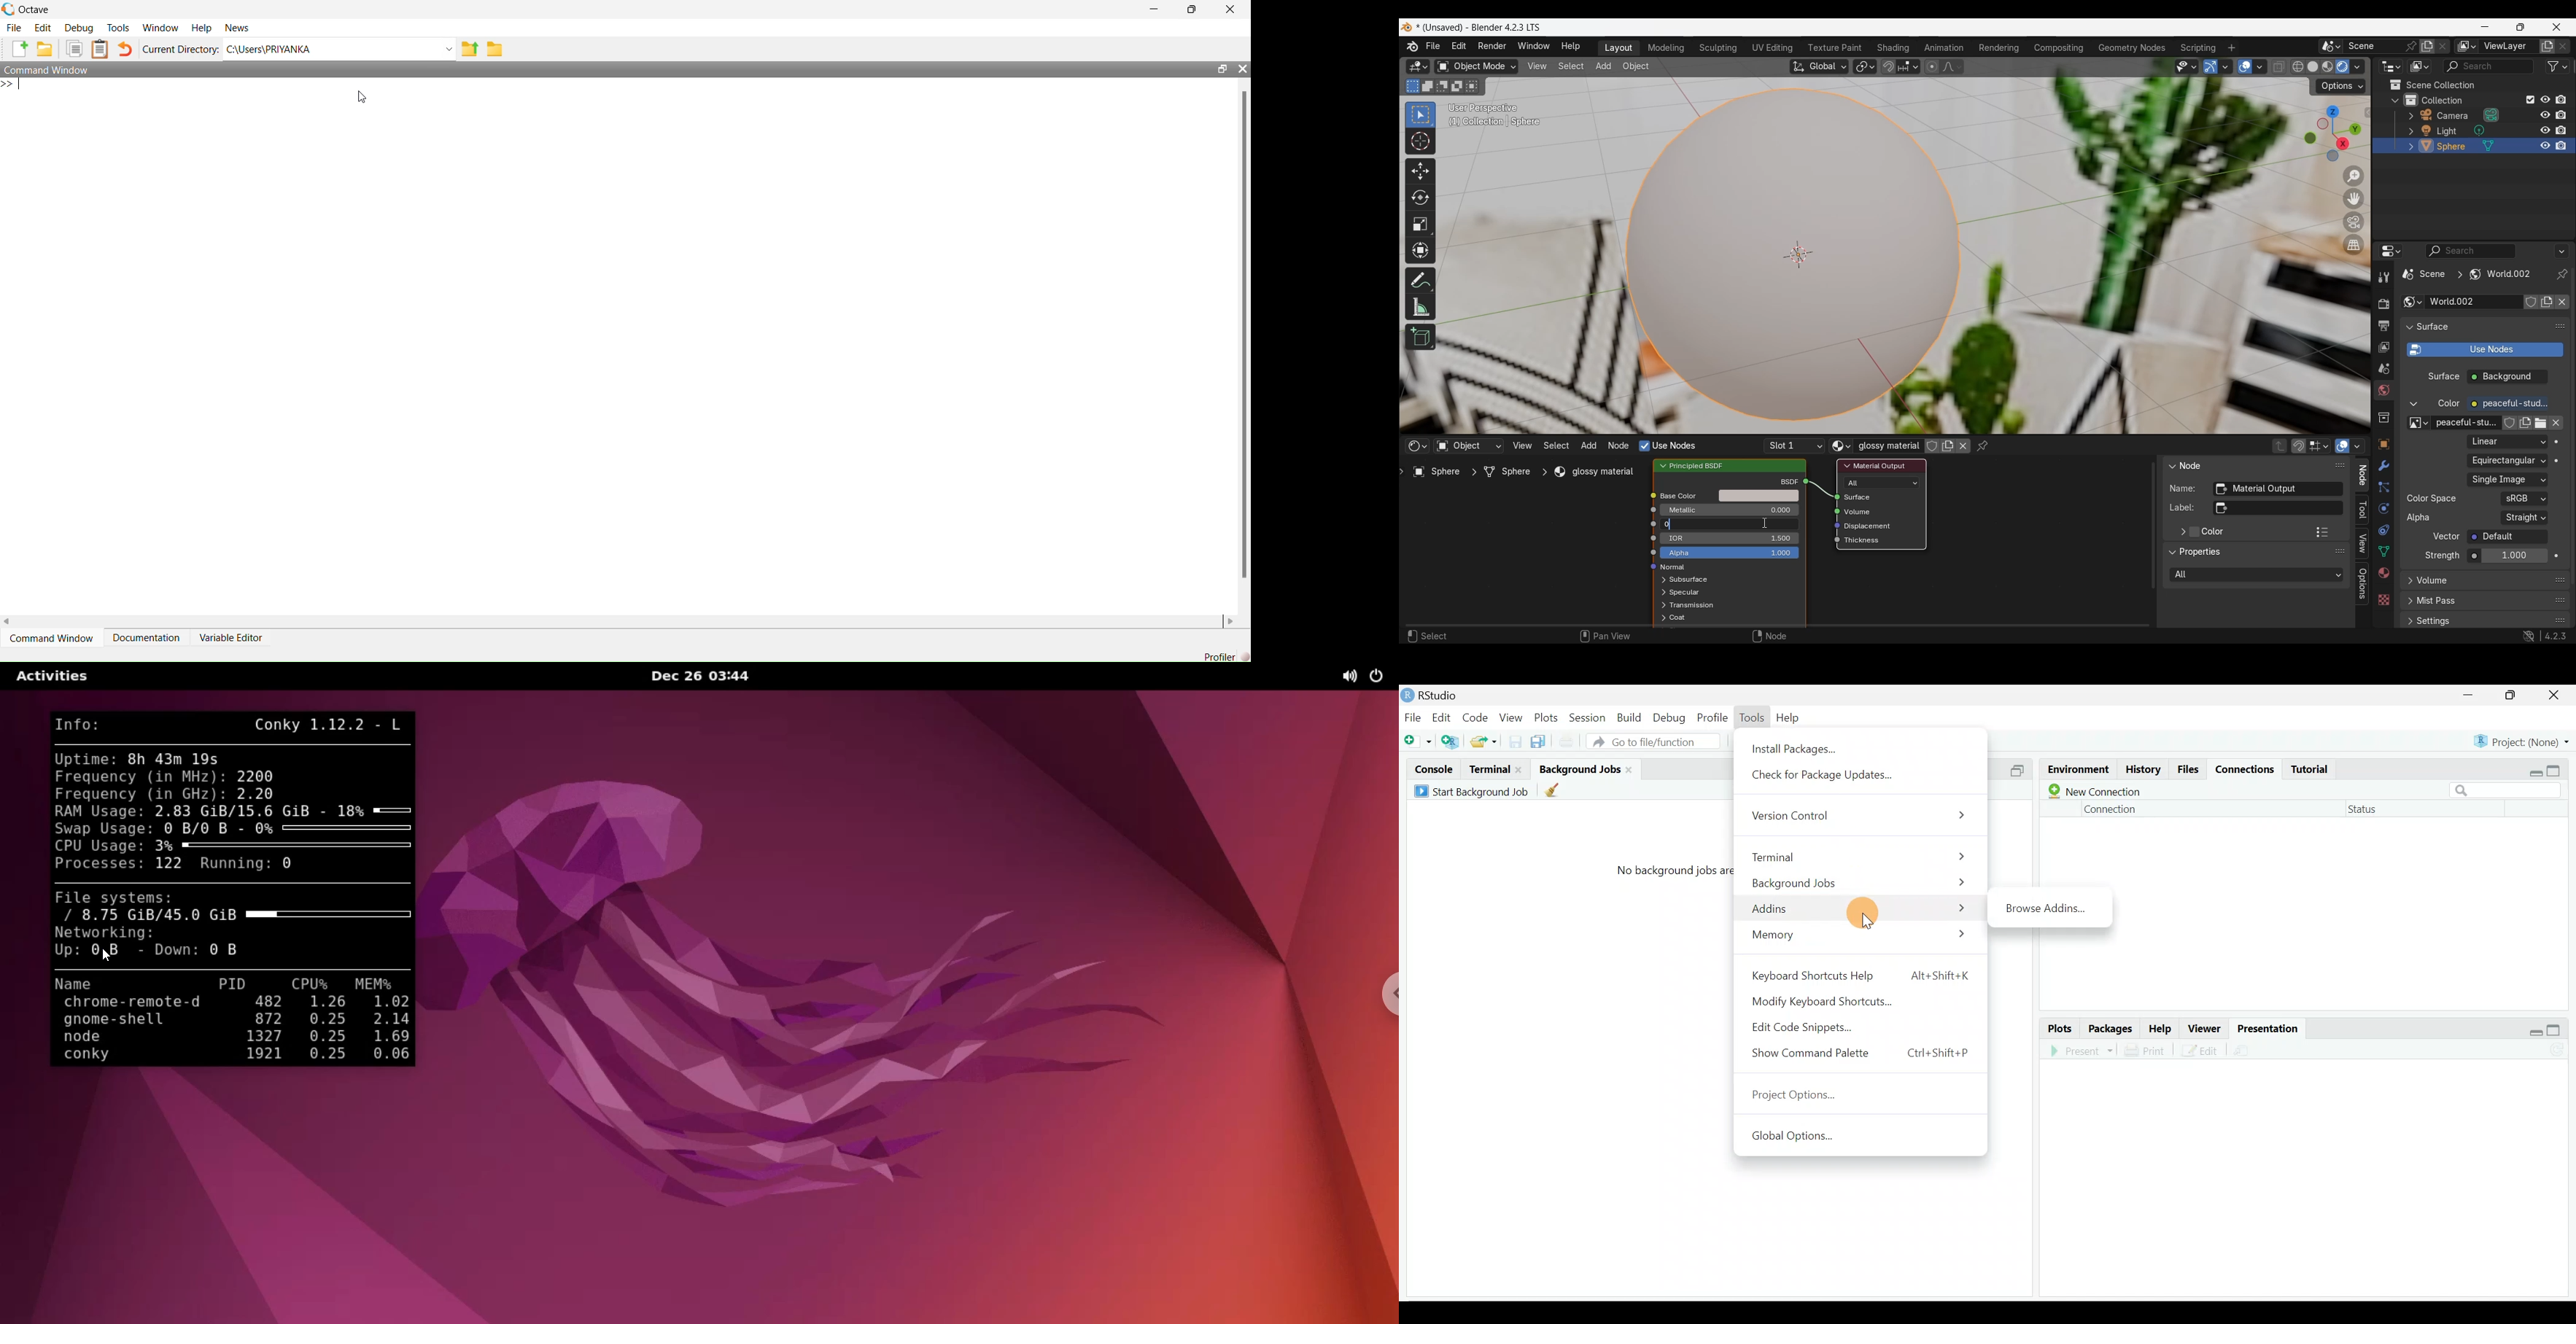 The height and width of the screenshot is (1344, 2576). I want to click on Node, so click(1769, 636).